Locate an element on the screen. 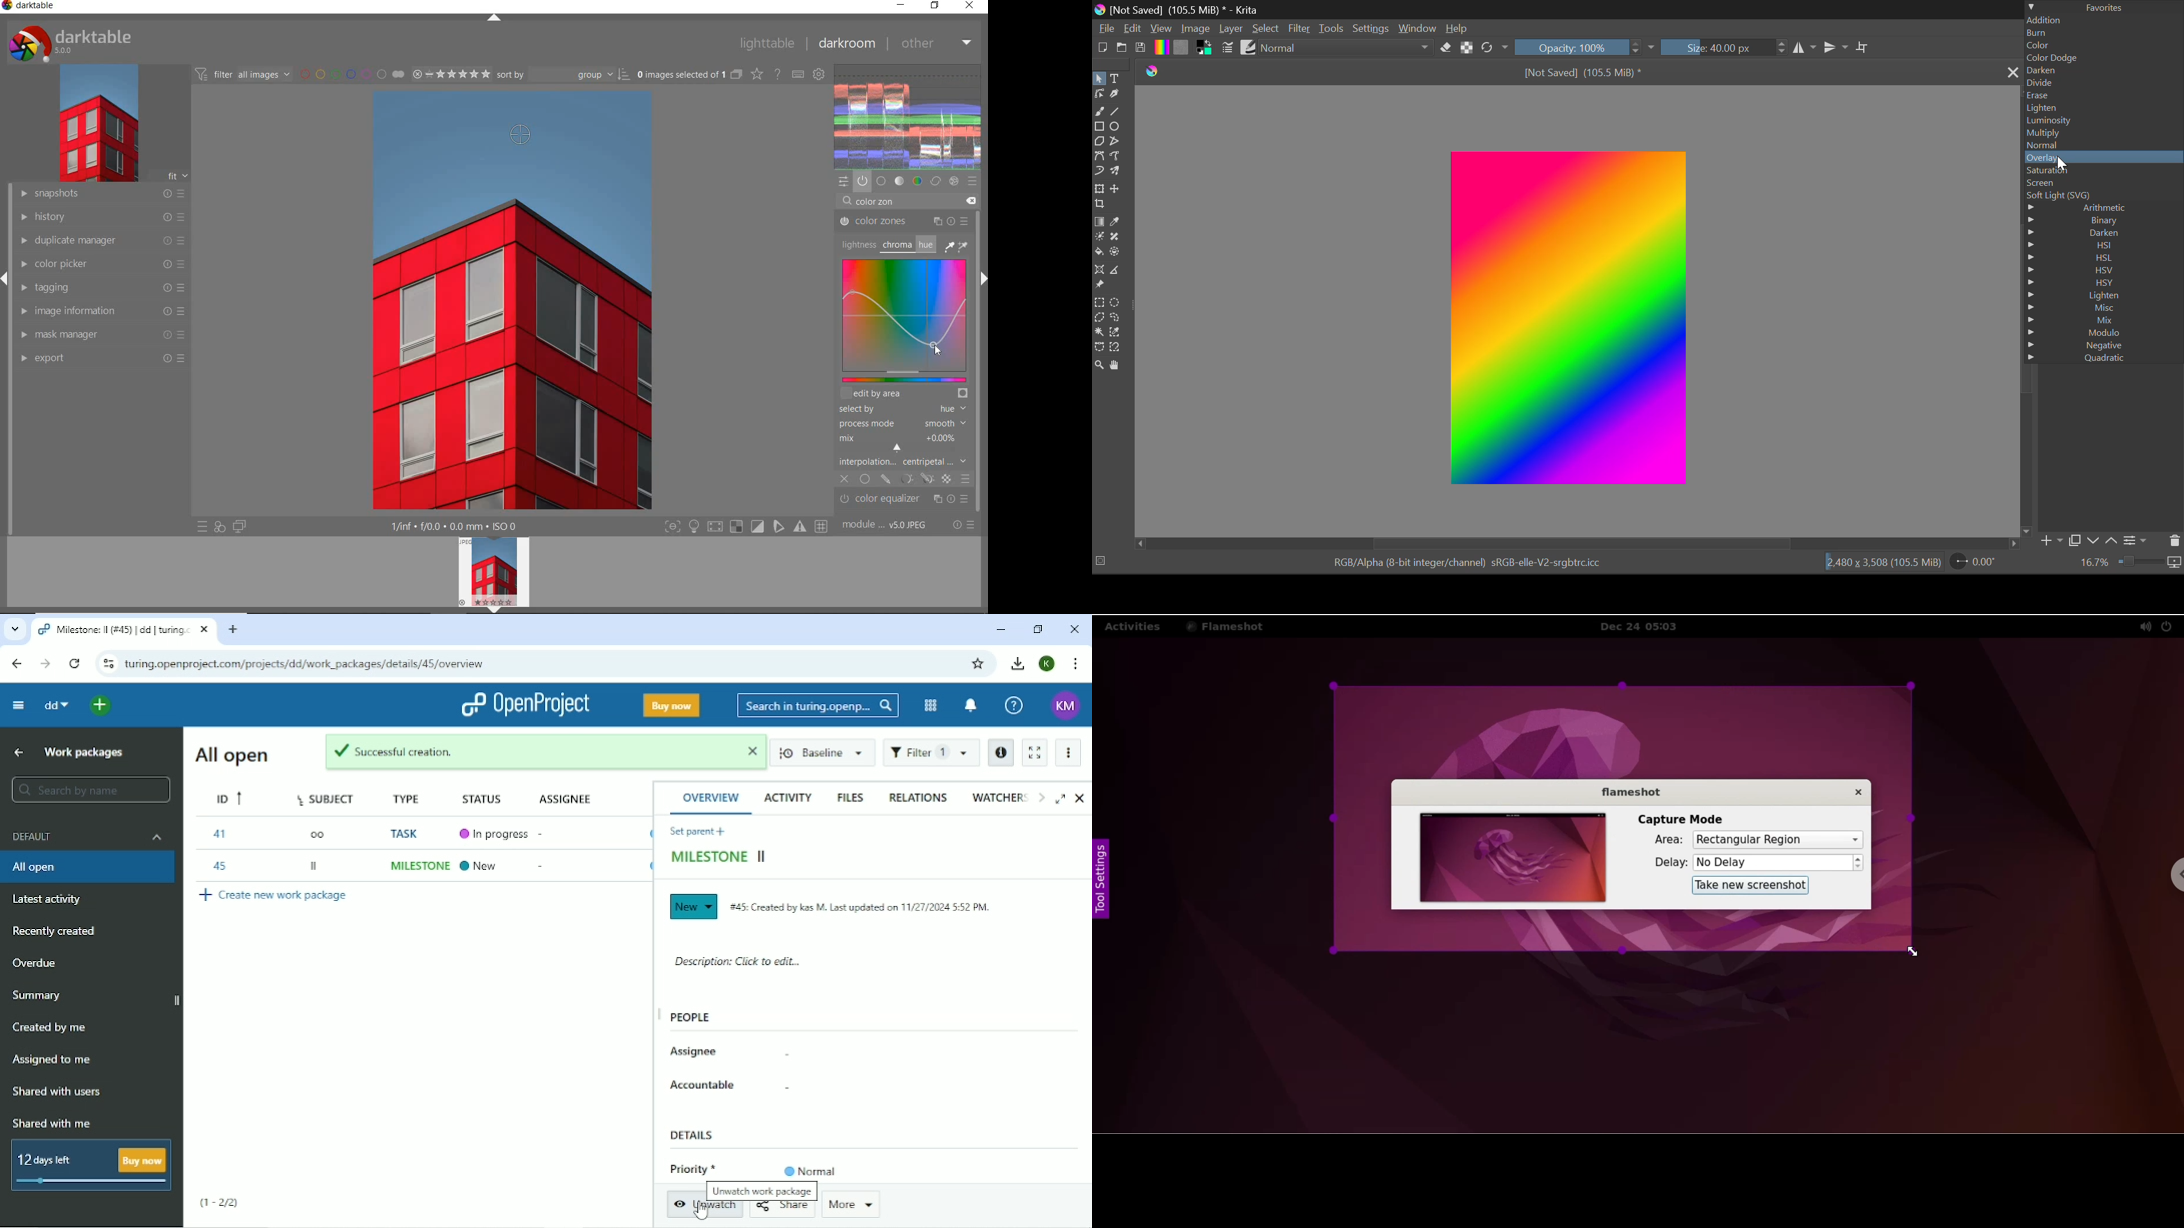  shadow is located at coordinates (714, 527).